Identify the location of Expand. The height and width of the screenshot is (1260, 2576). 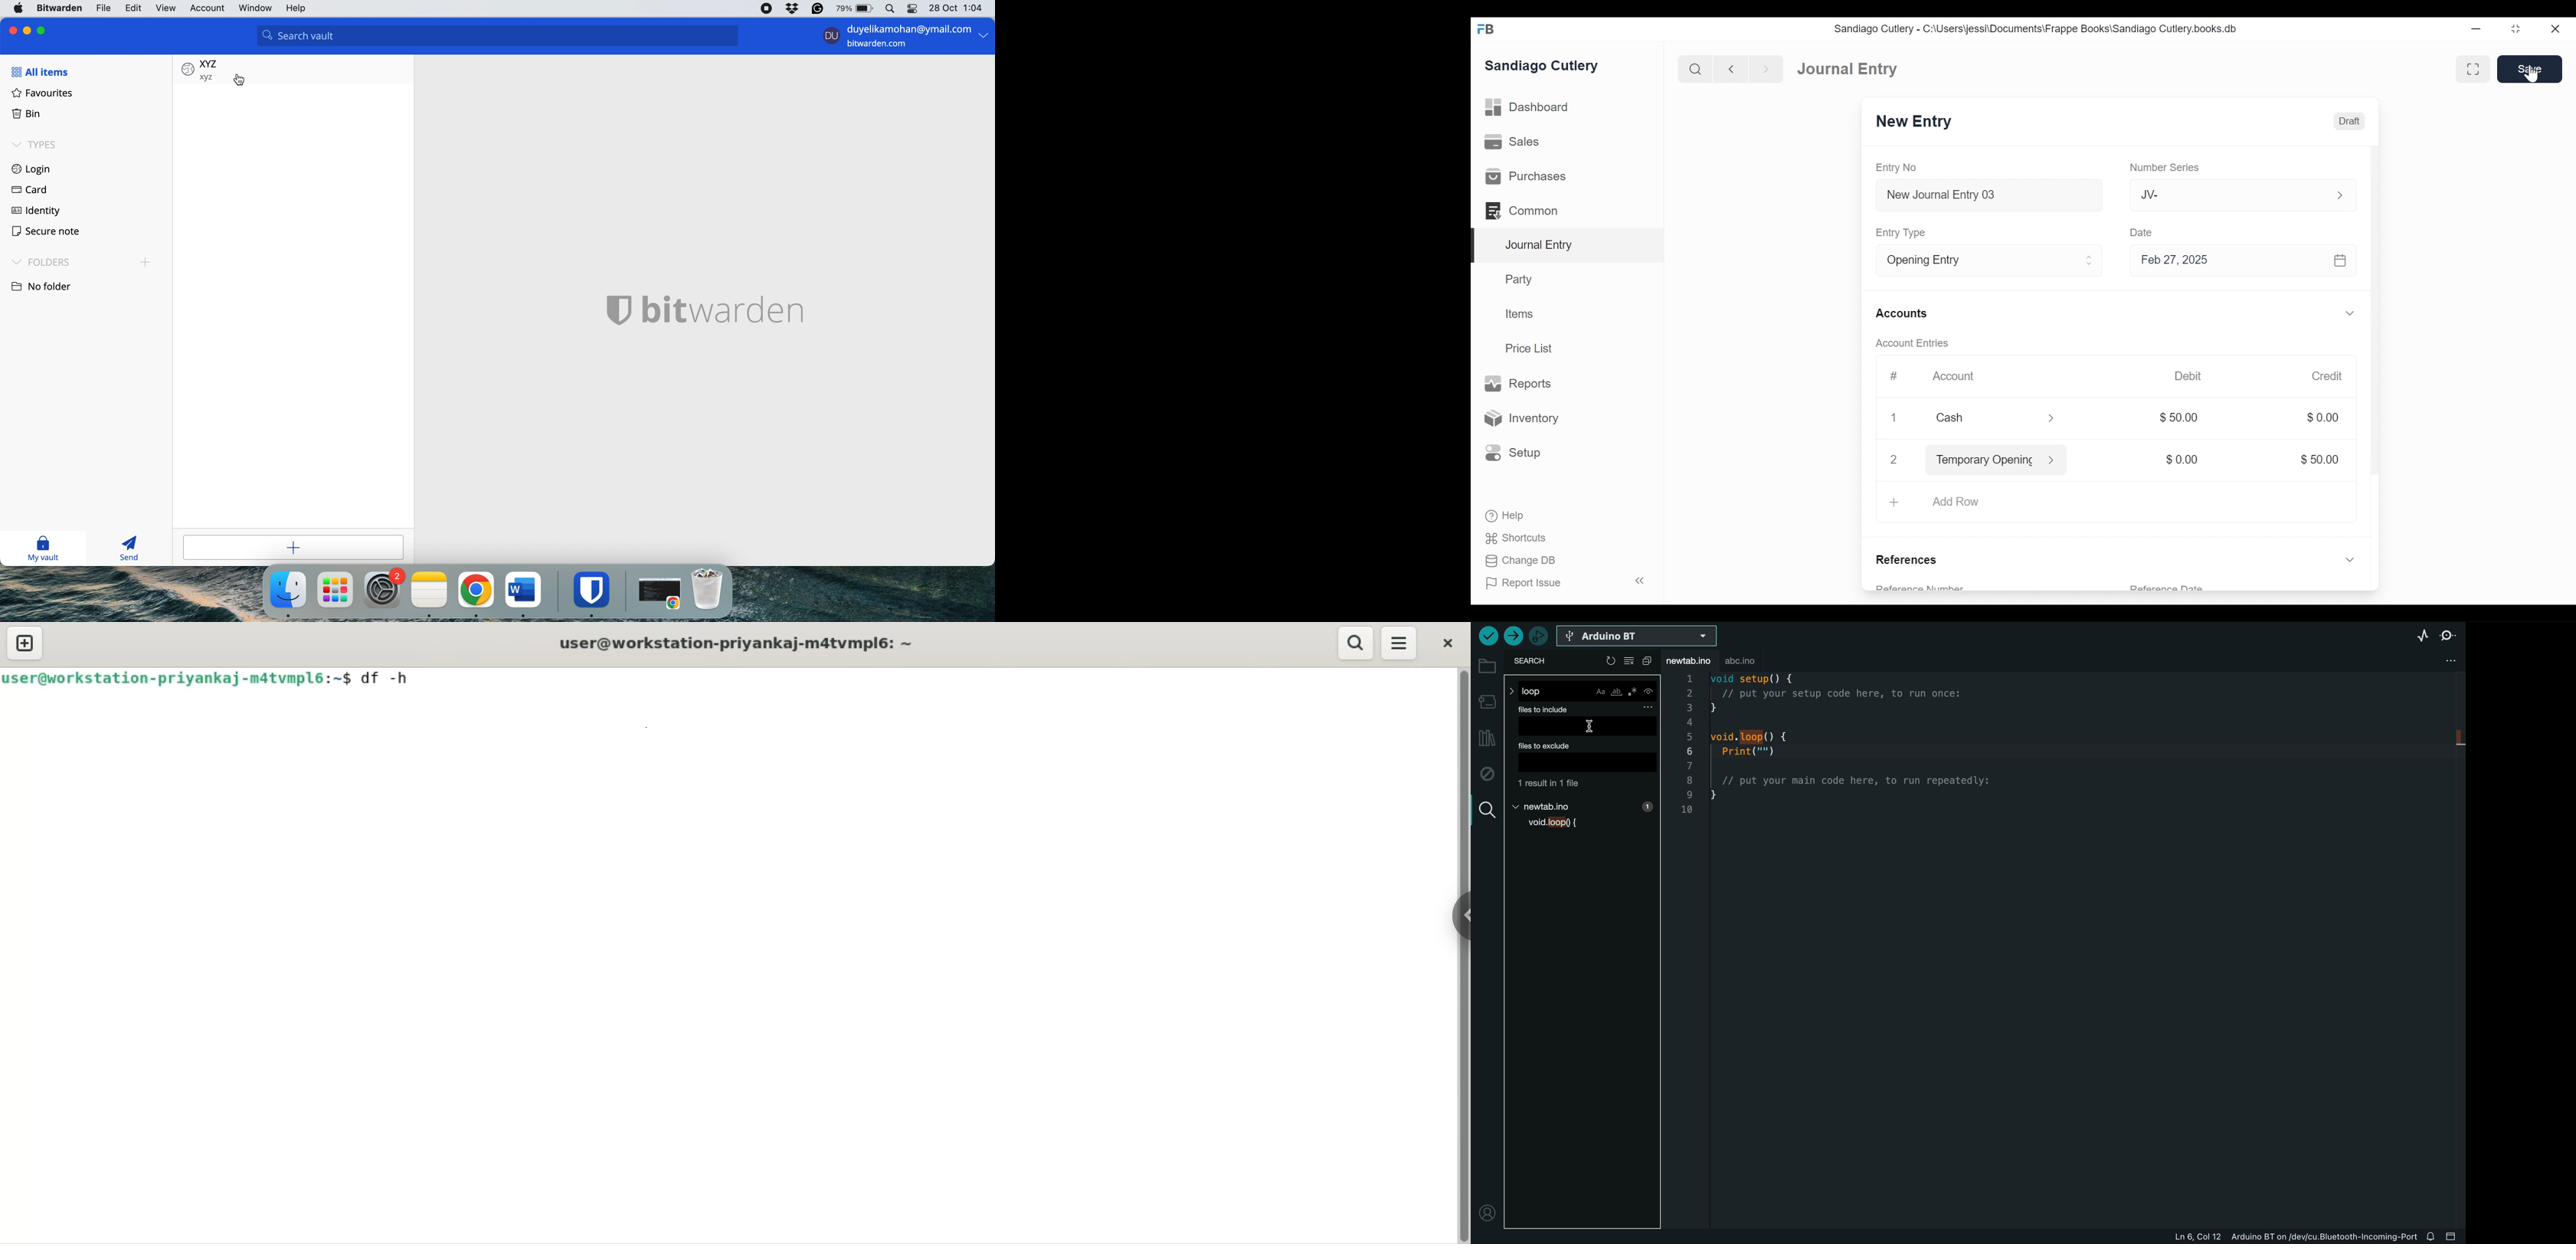
(2052, 419).